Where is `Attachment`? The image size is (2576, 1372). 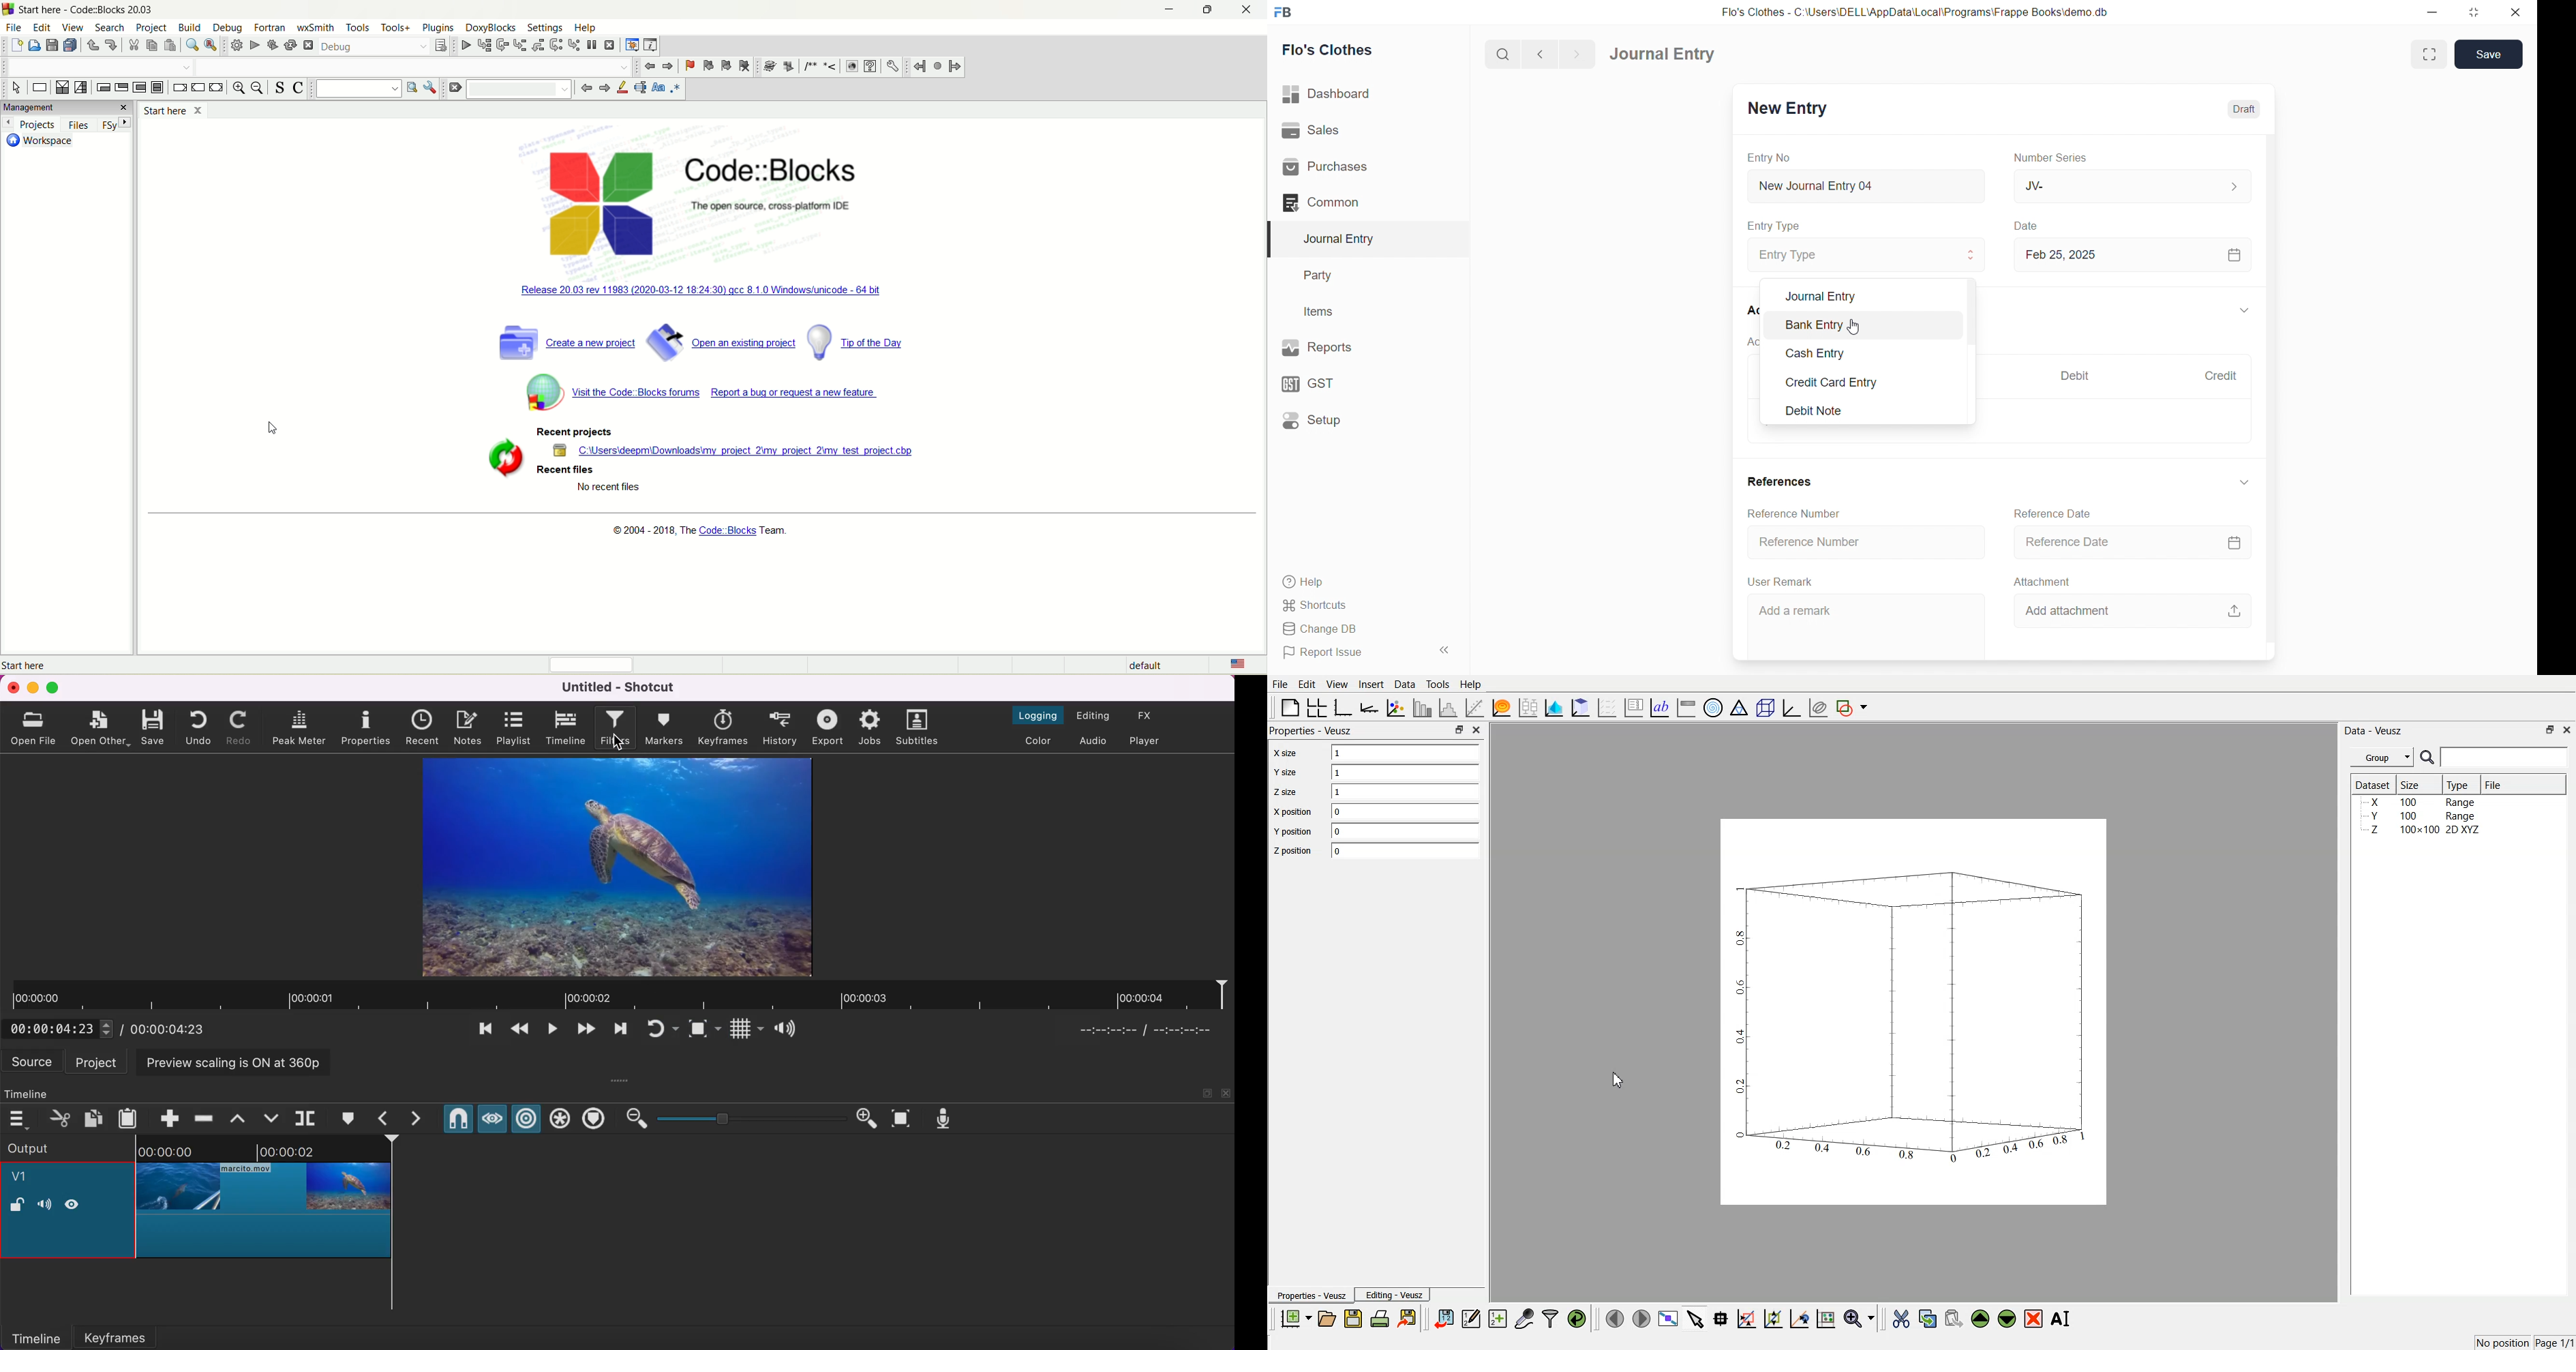
Attachment is located at coordinates (2043, 581).